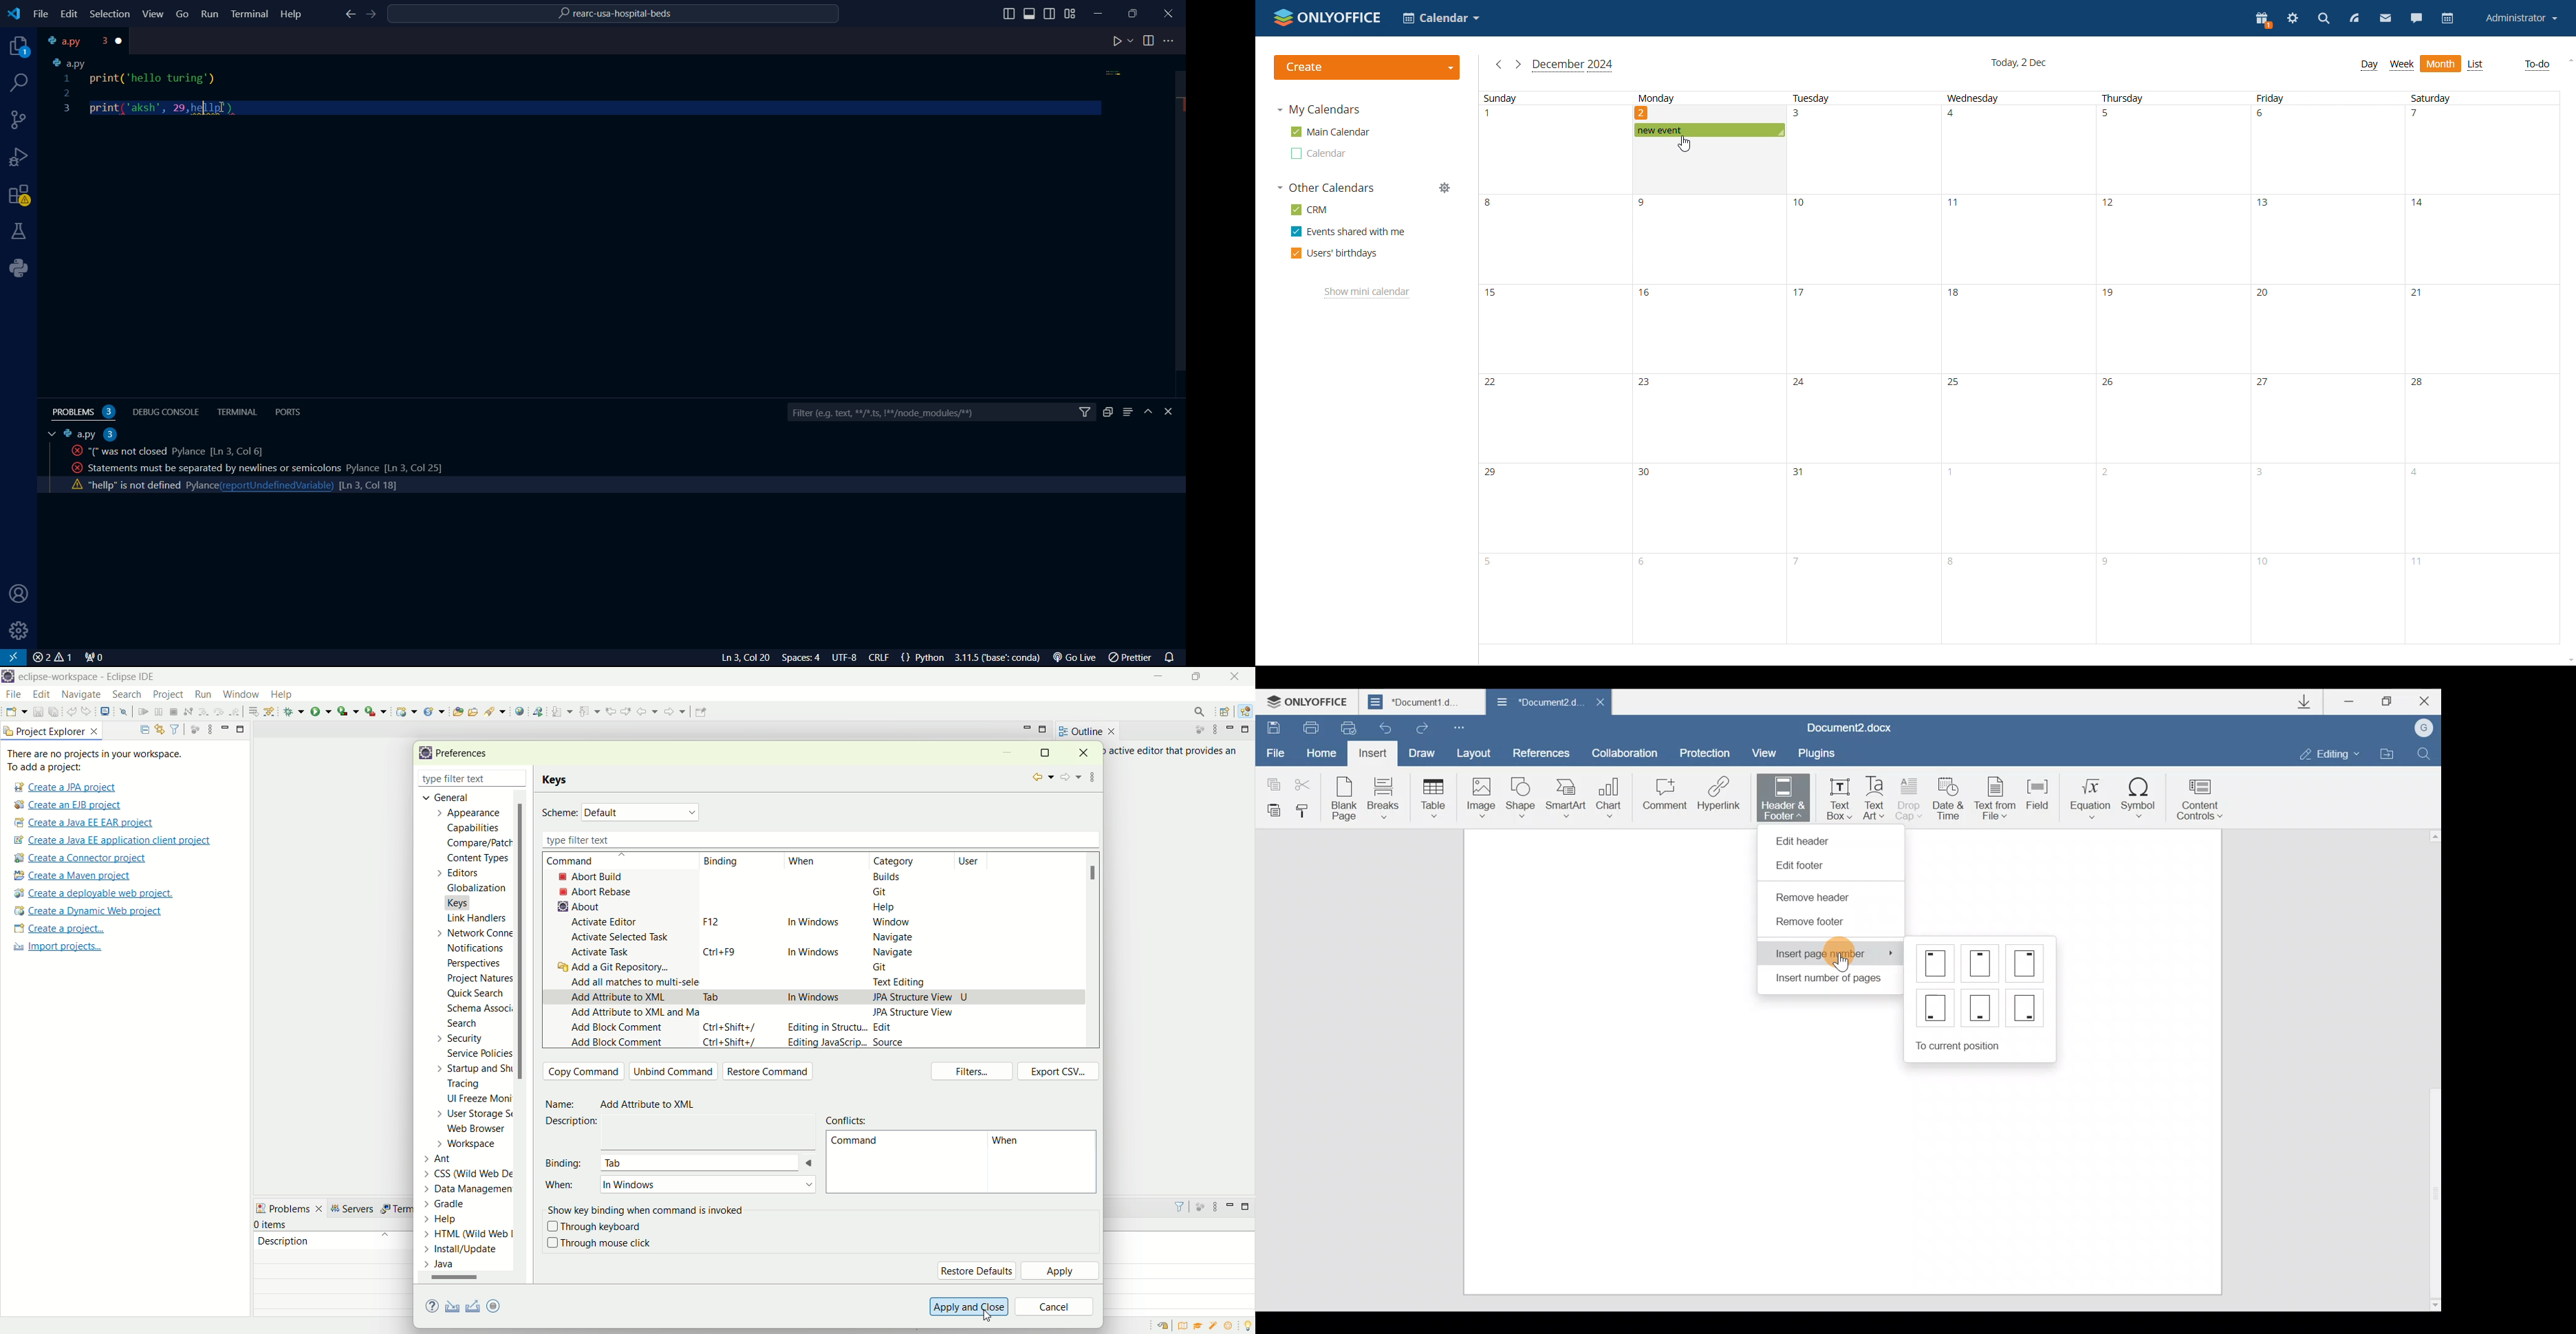 The image size is (2576, 1344). I want to click on security, so click(457, 1038).